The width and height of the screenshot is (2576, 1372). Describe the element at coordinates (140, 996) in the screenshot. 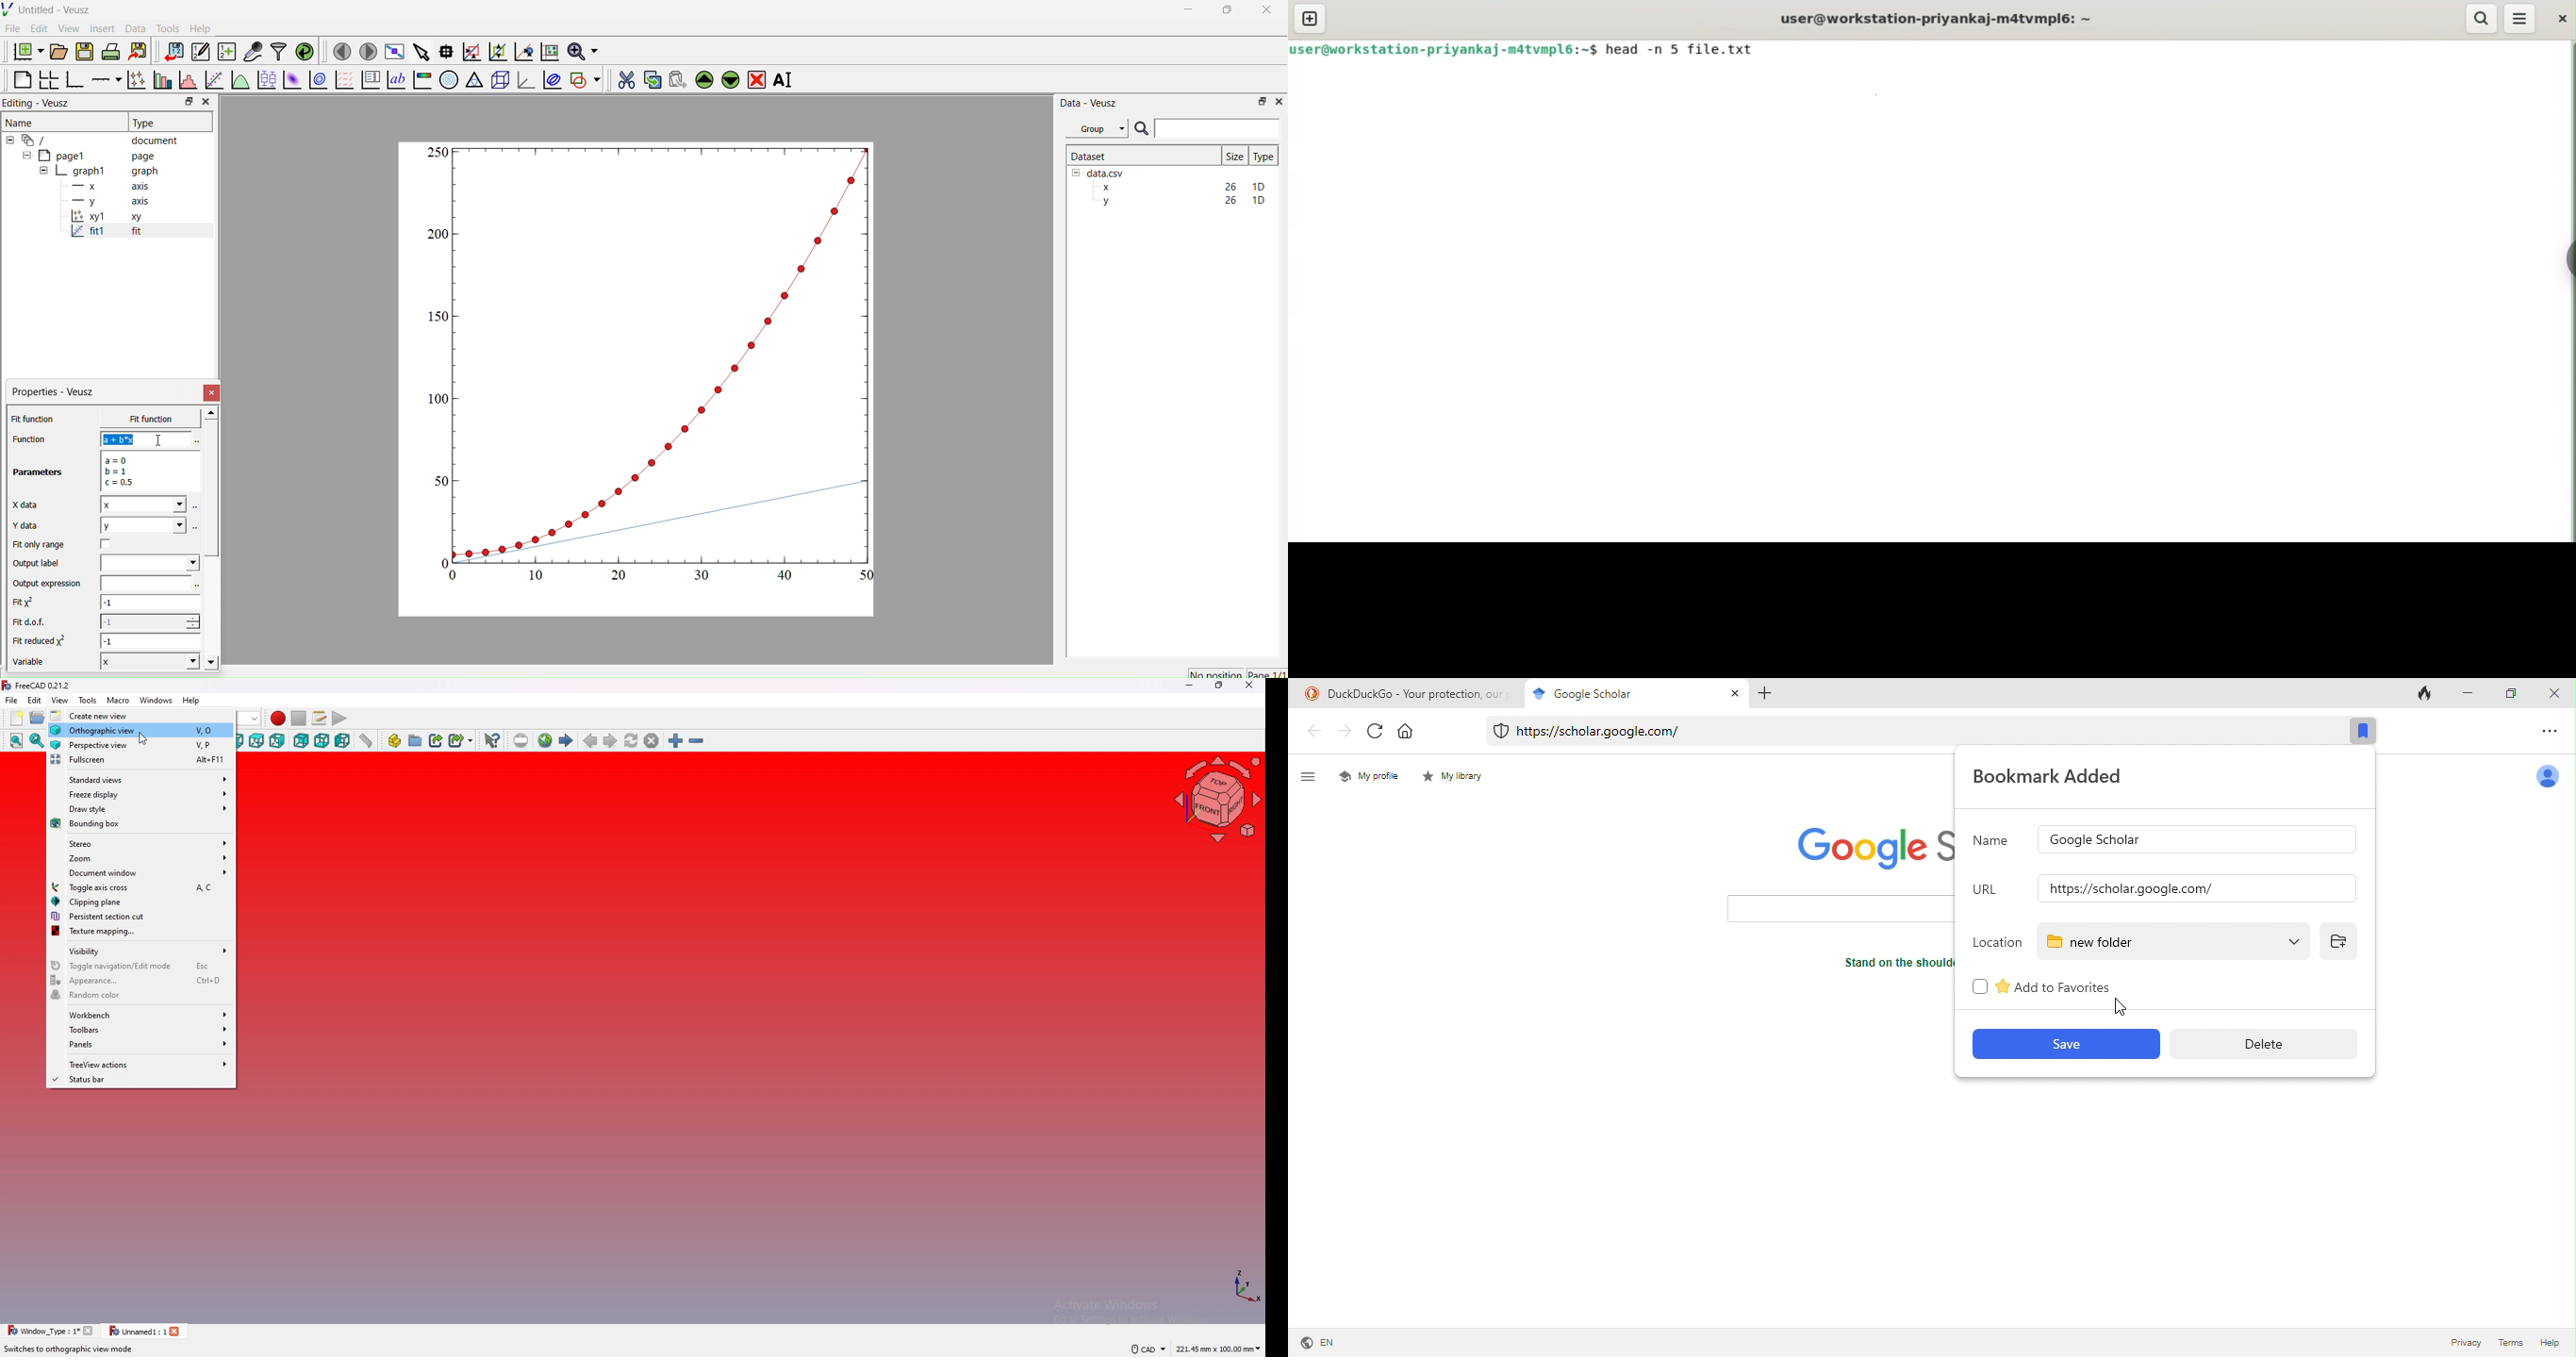

I see `random color` at that location.